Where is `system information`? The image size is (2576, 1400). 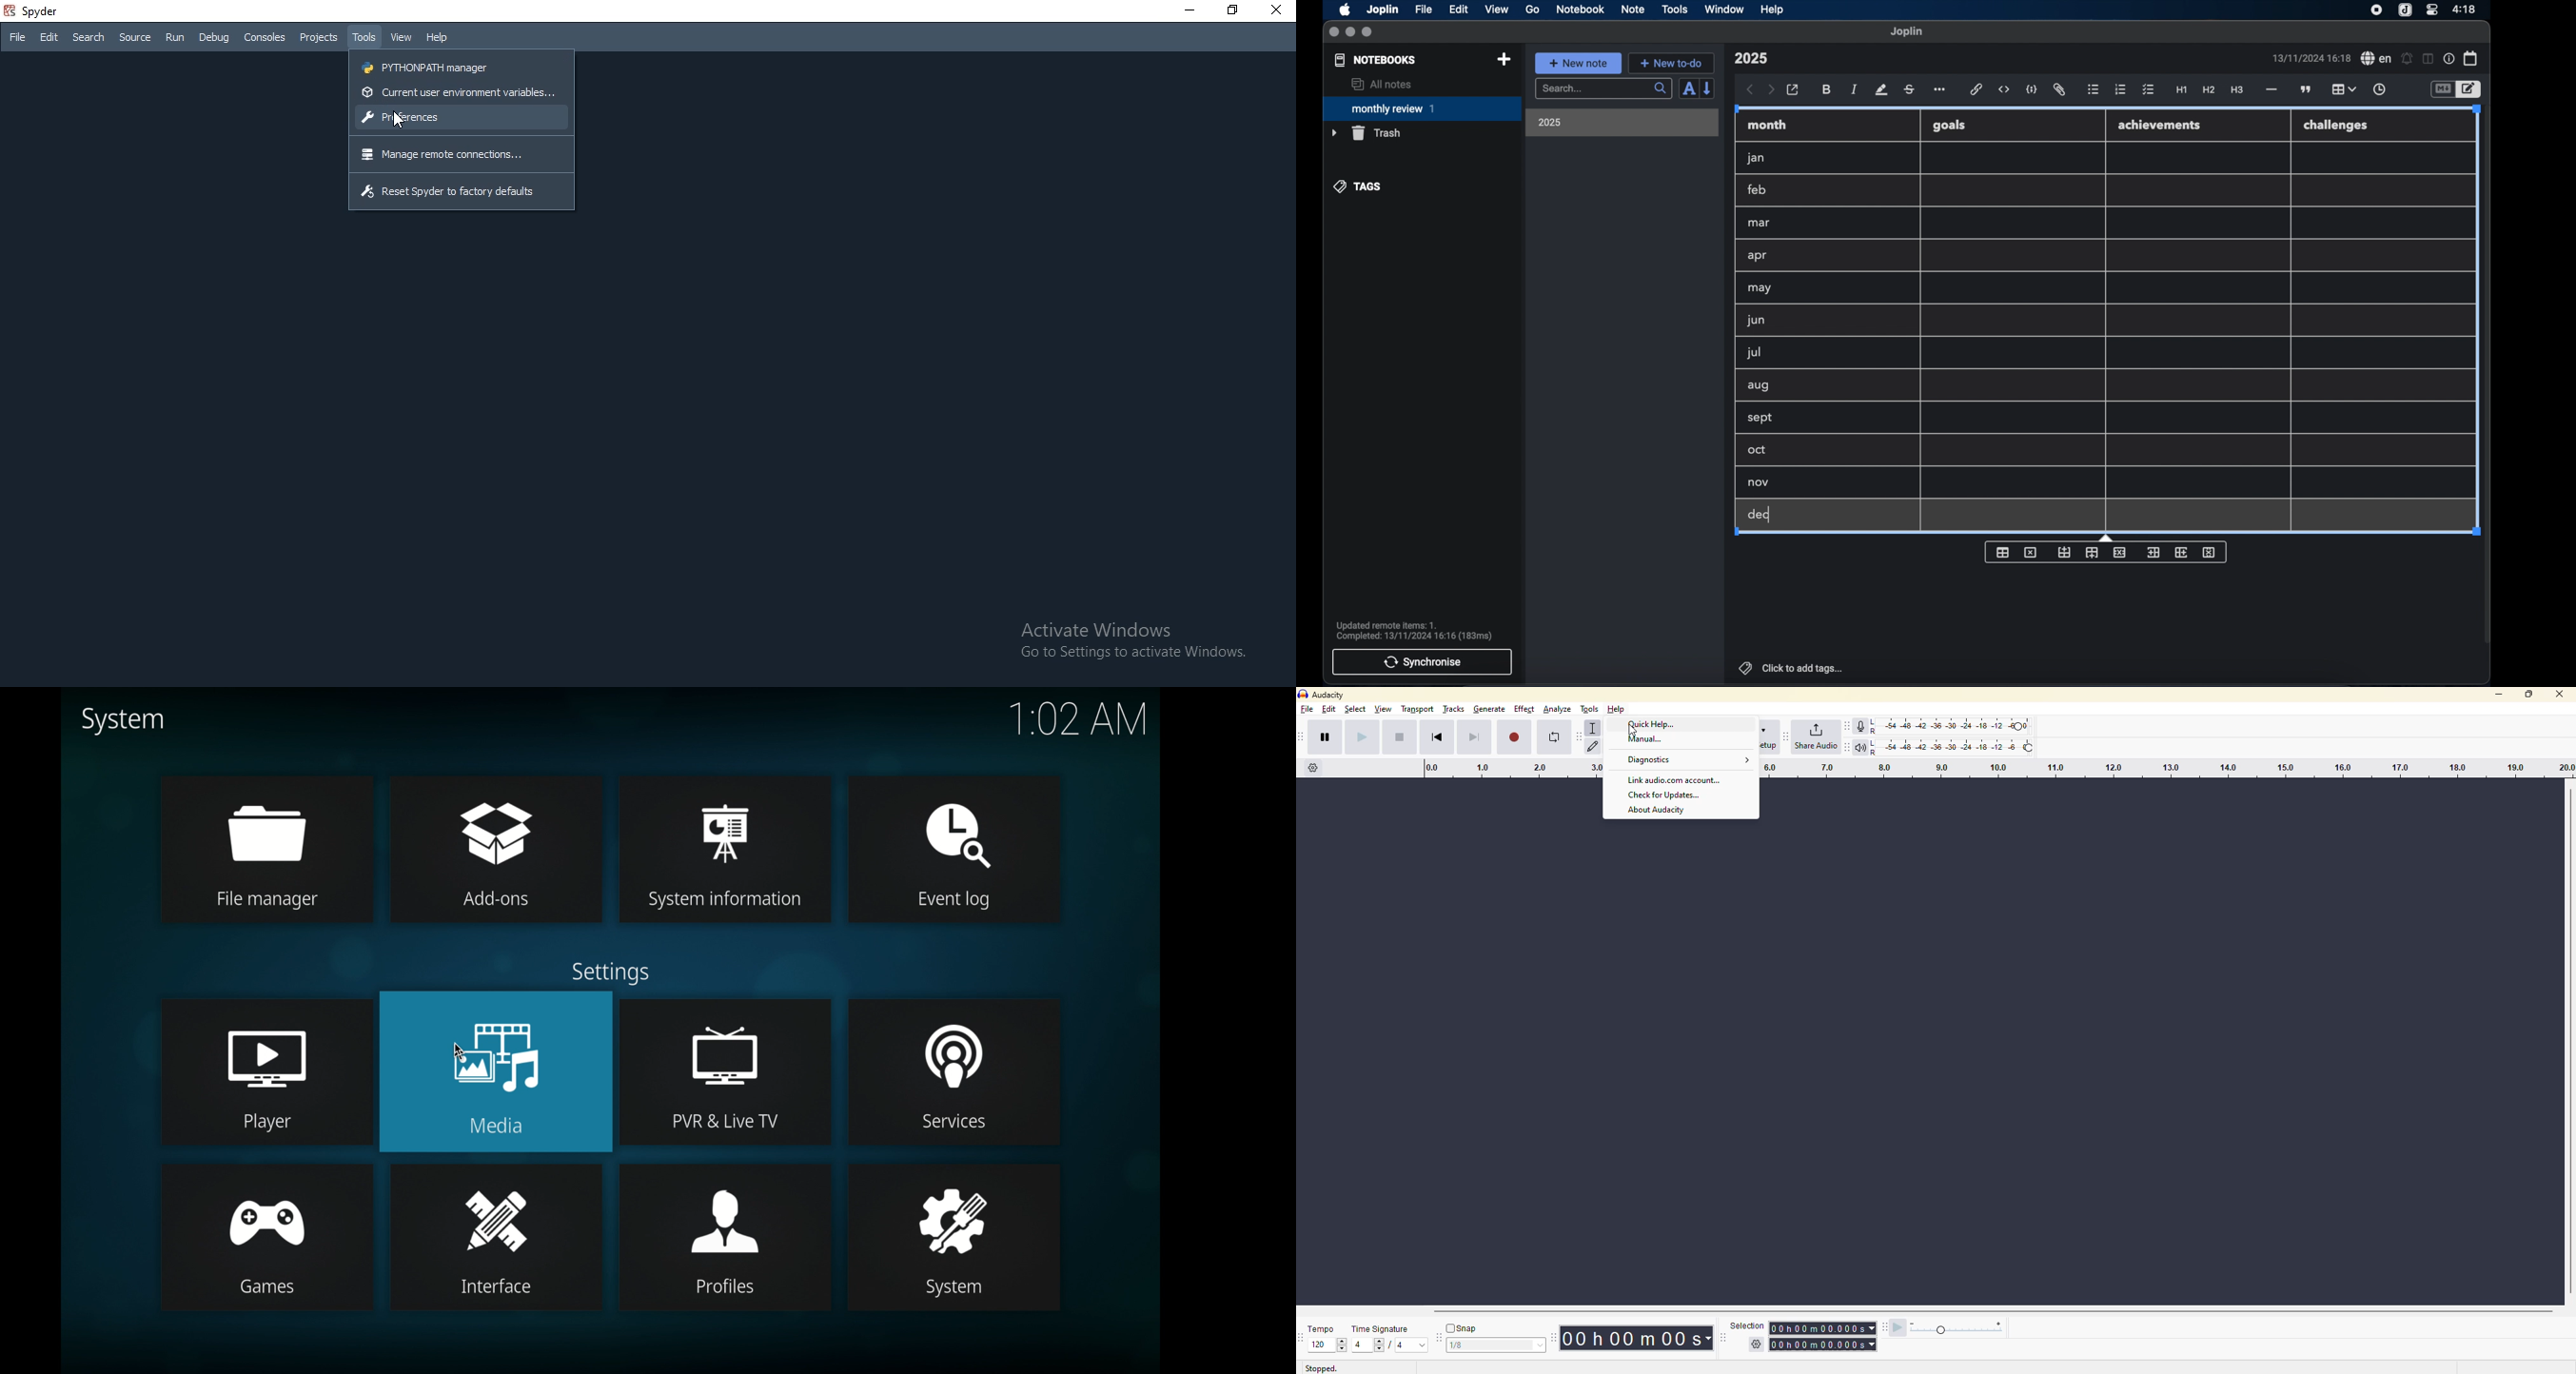
system information is located at coordinates (727, 821).